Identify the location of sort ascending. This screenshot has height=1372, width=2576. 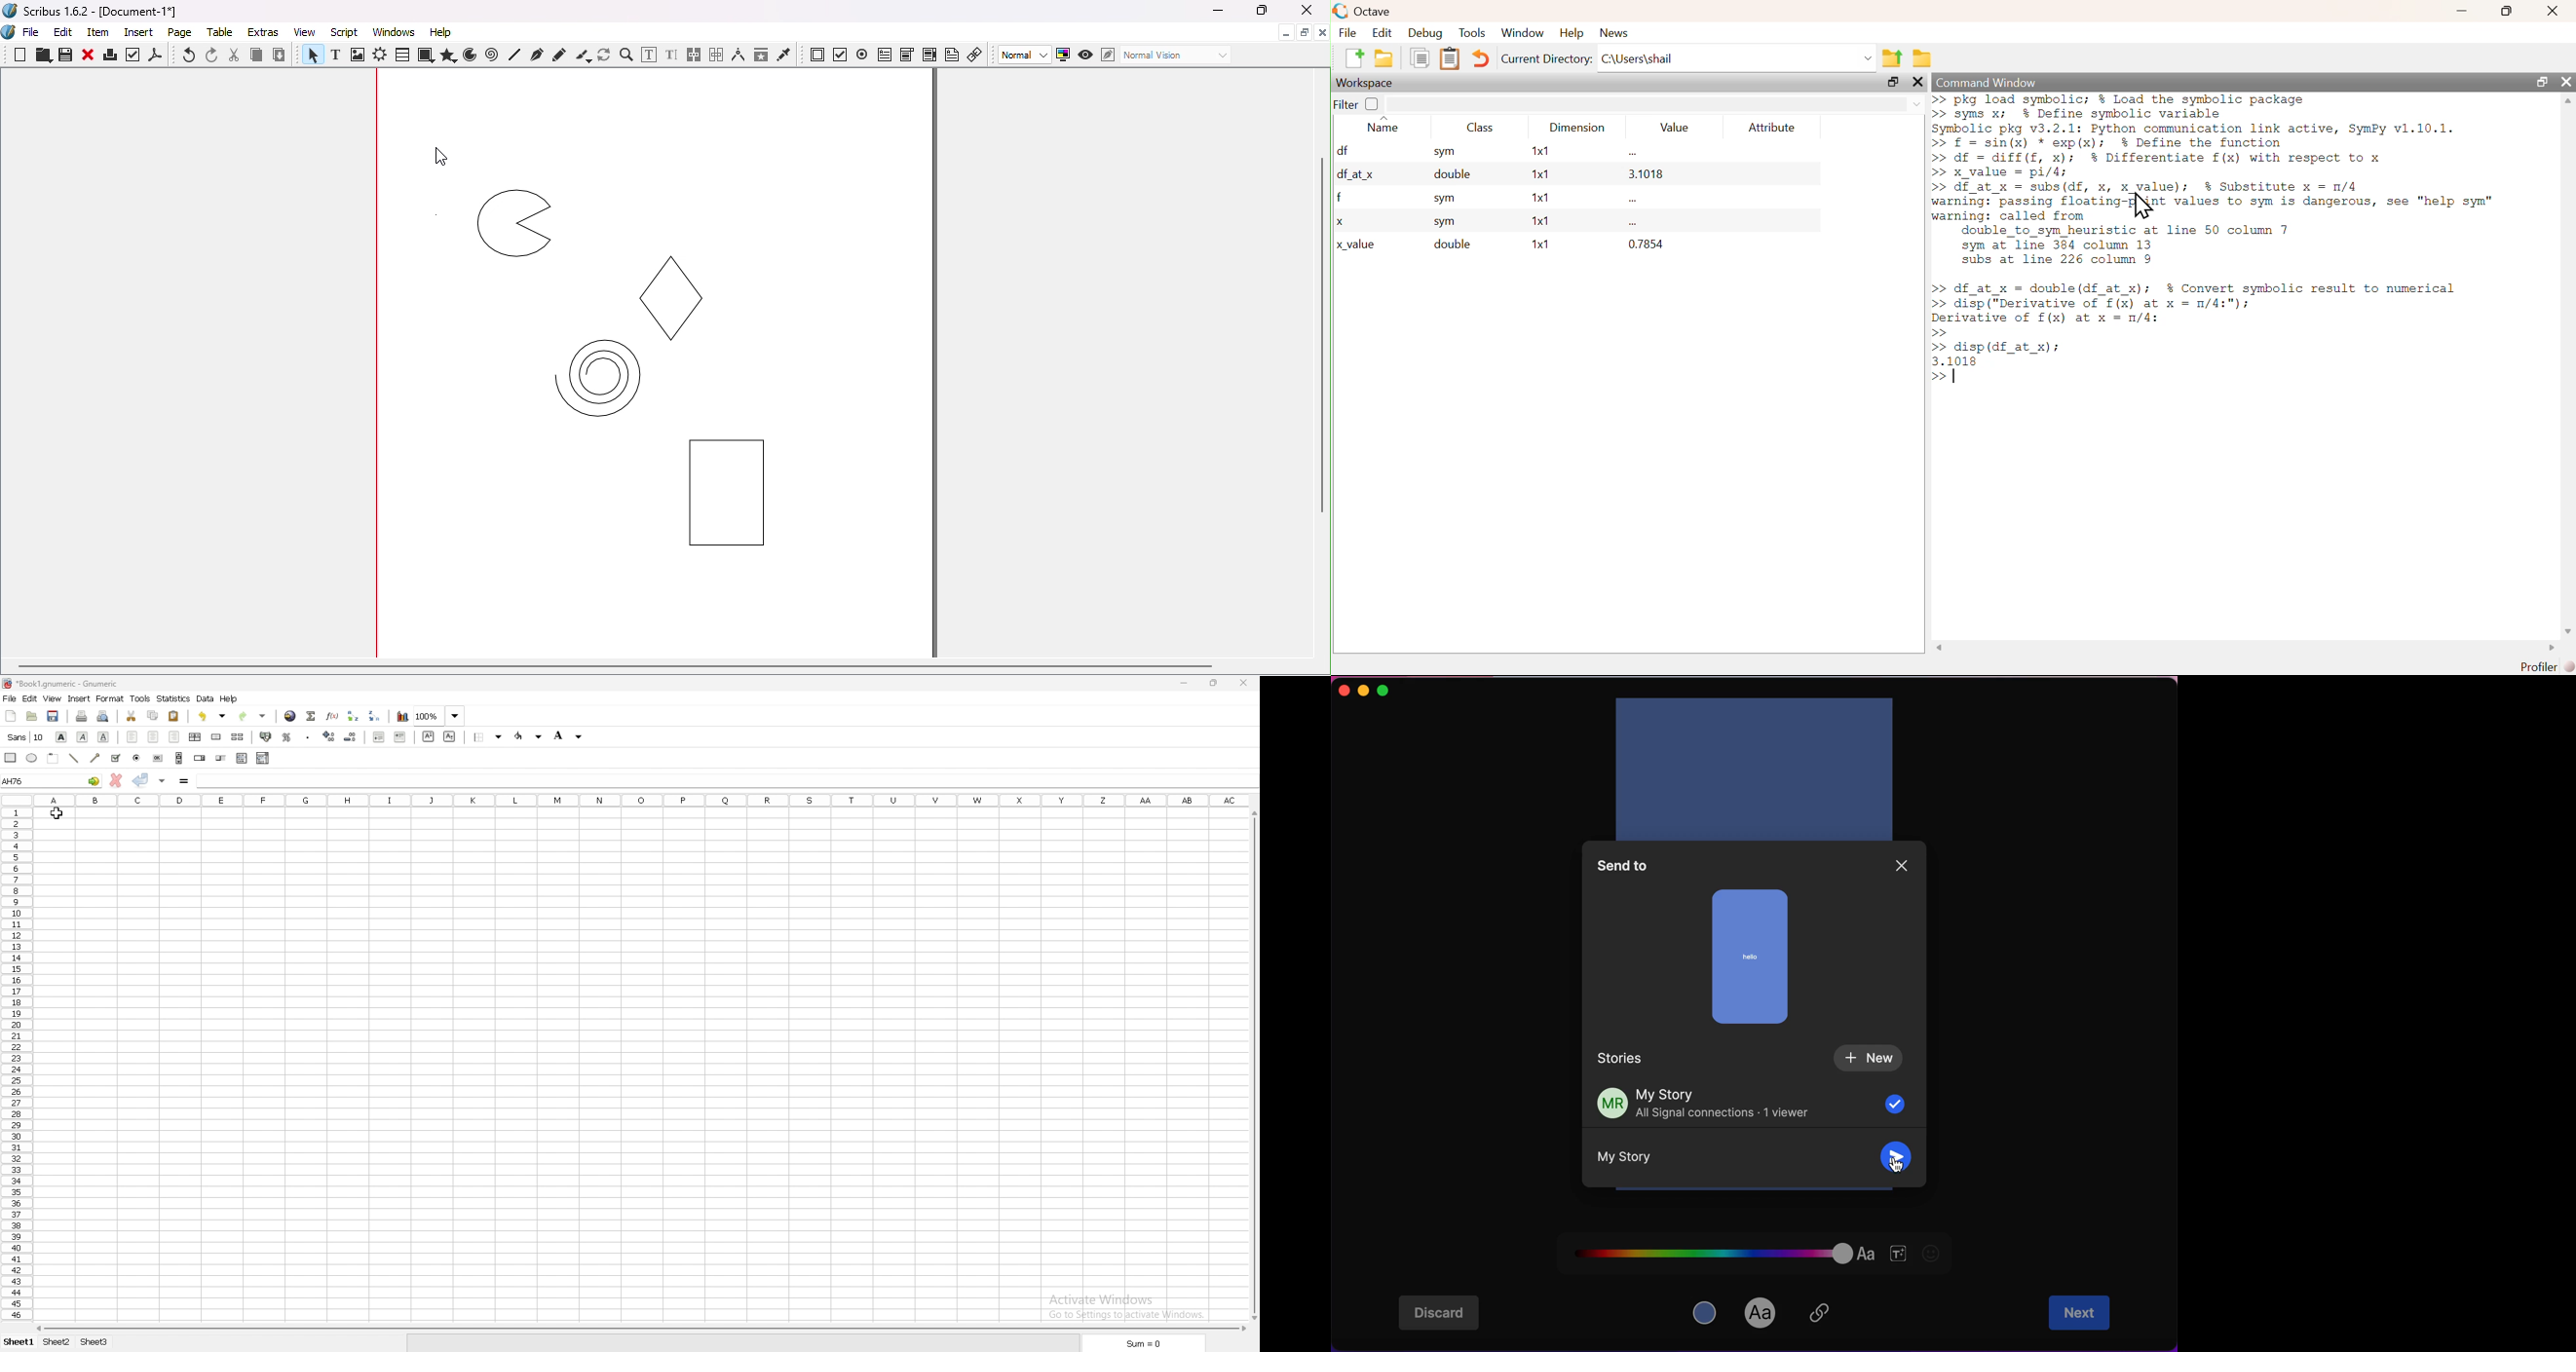
(353, 716).